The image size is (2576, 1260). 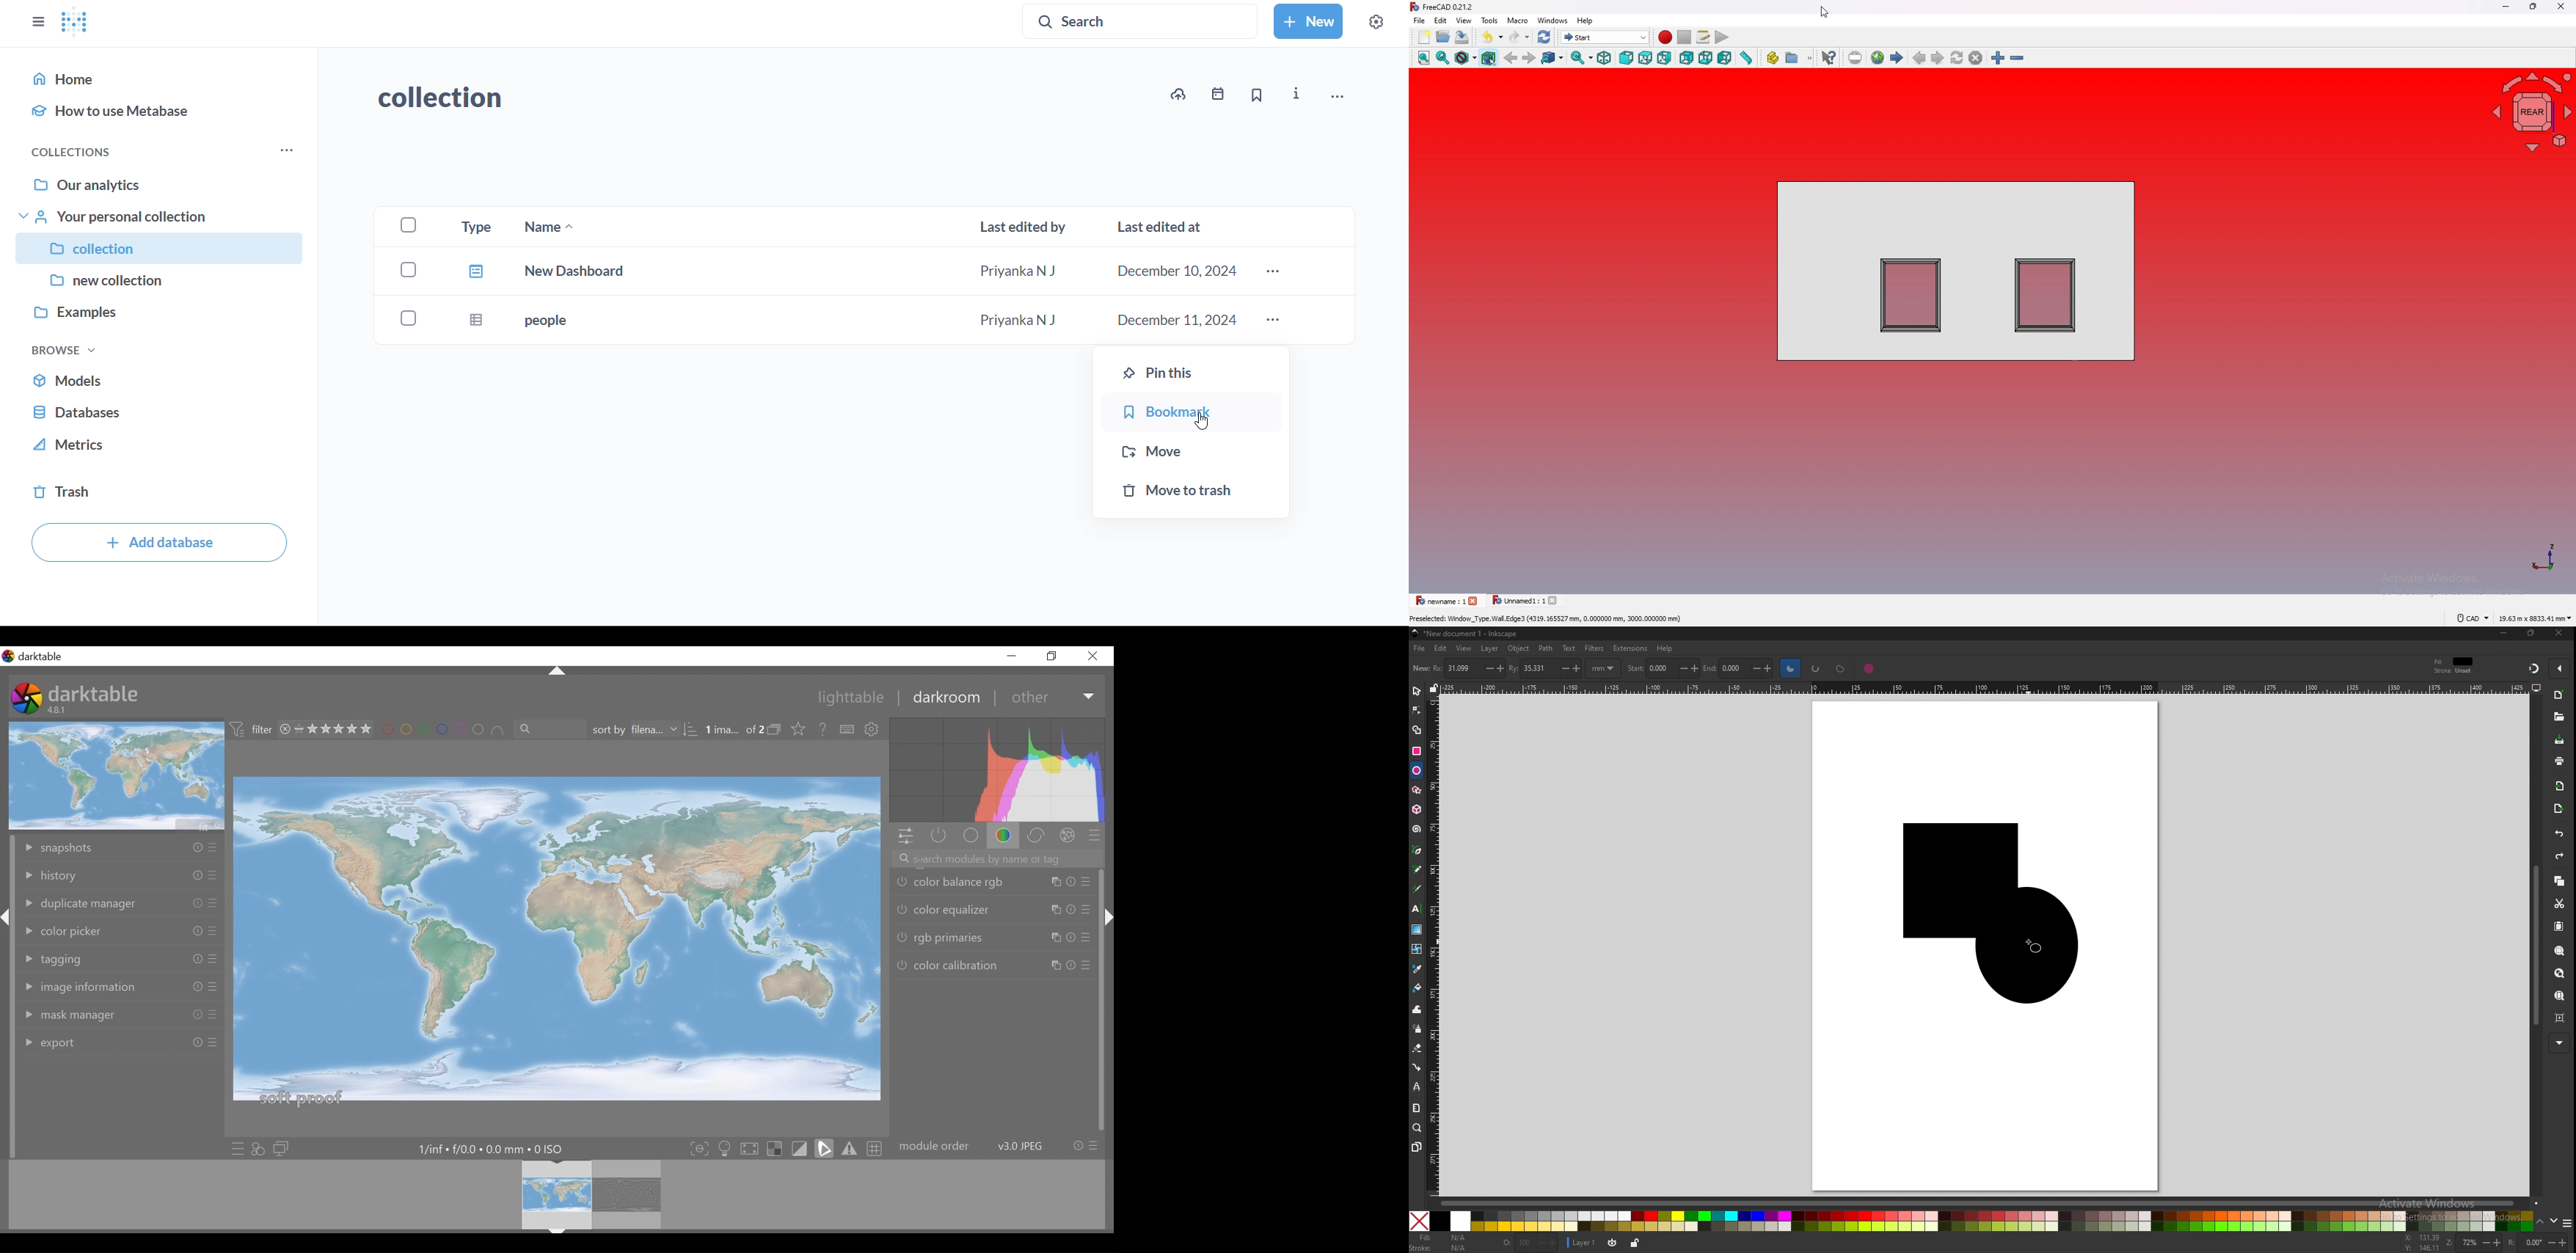 What do you see at coordinates (2560, 926) in the screenshot?
I see `paste` at bounding box center [2560, 926].